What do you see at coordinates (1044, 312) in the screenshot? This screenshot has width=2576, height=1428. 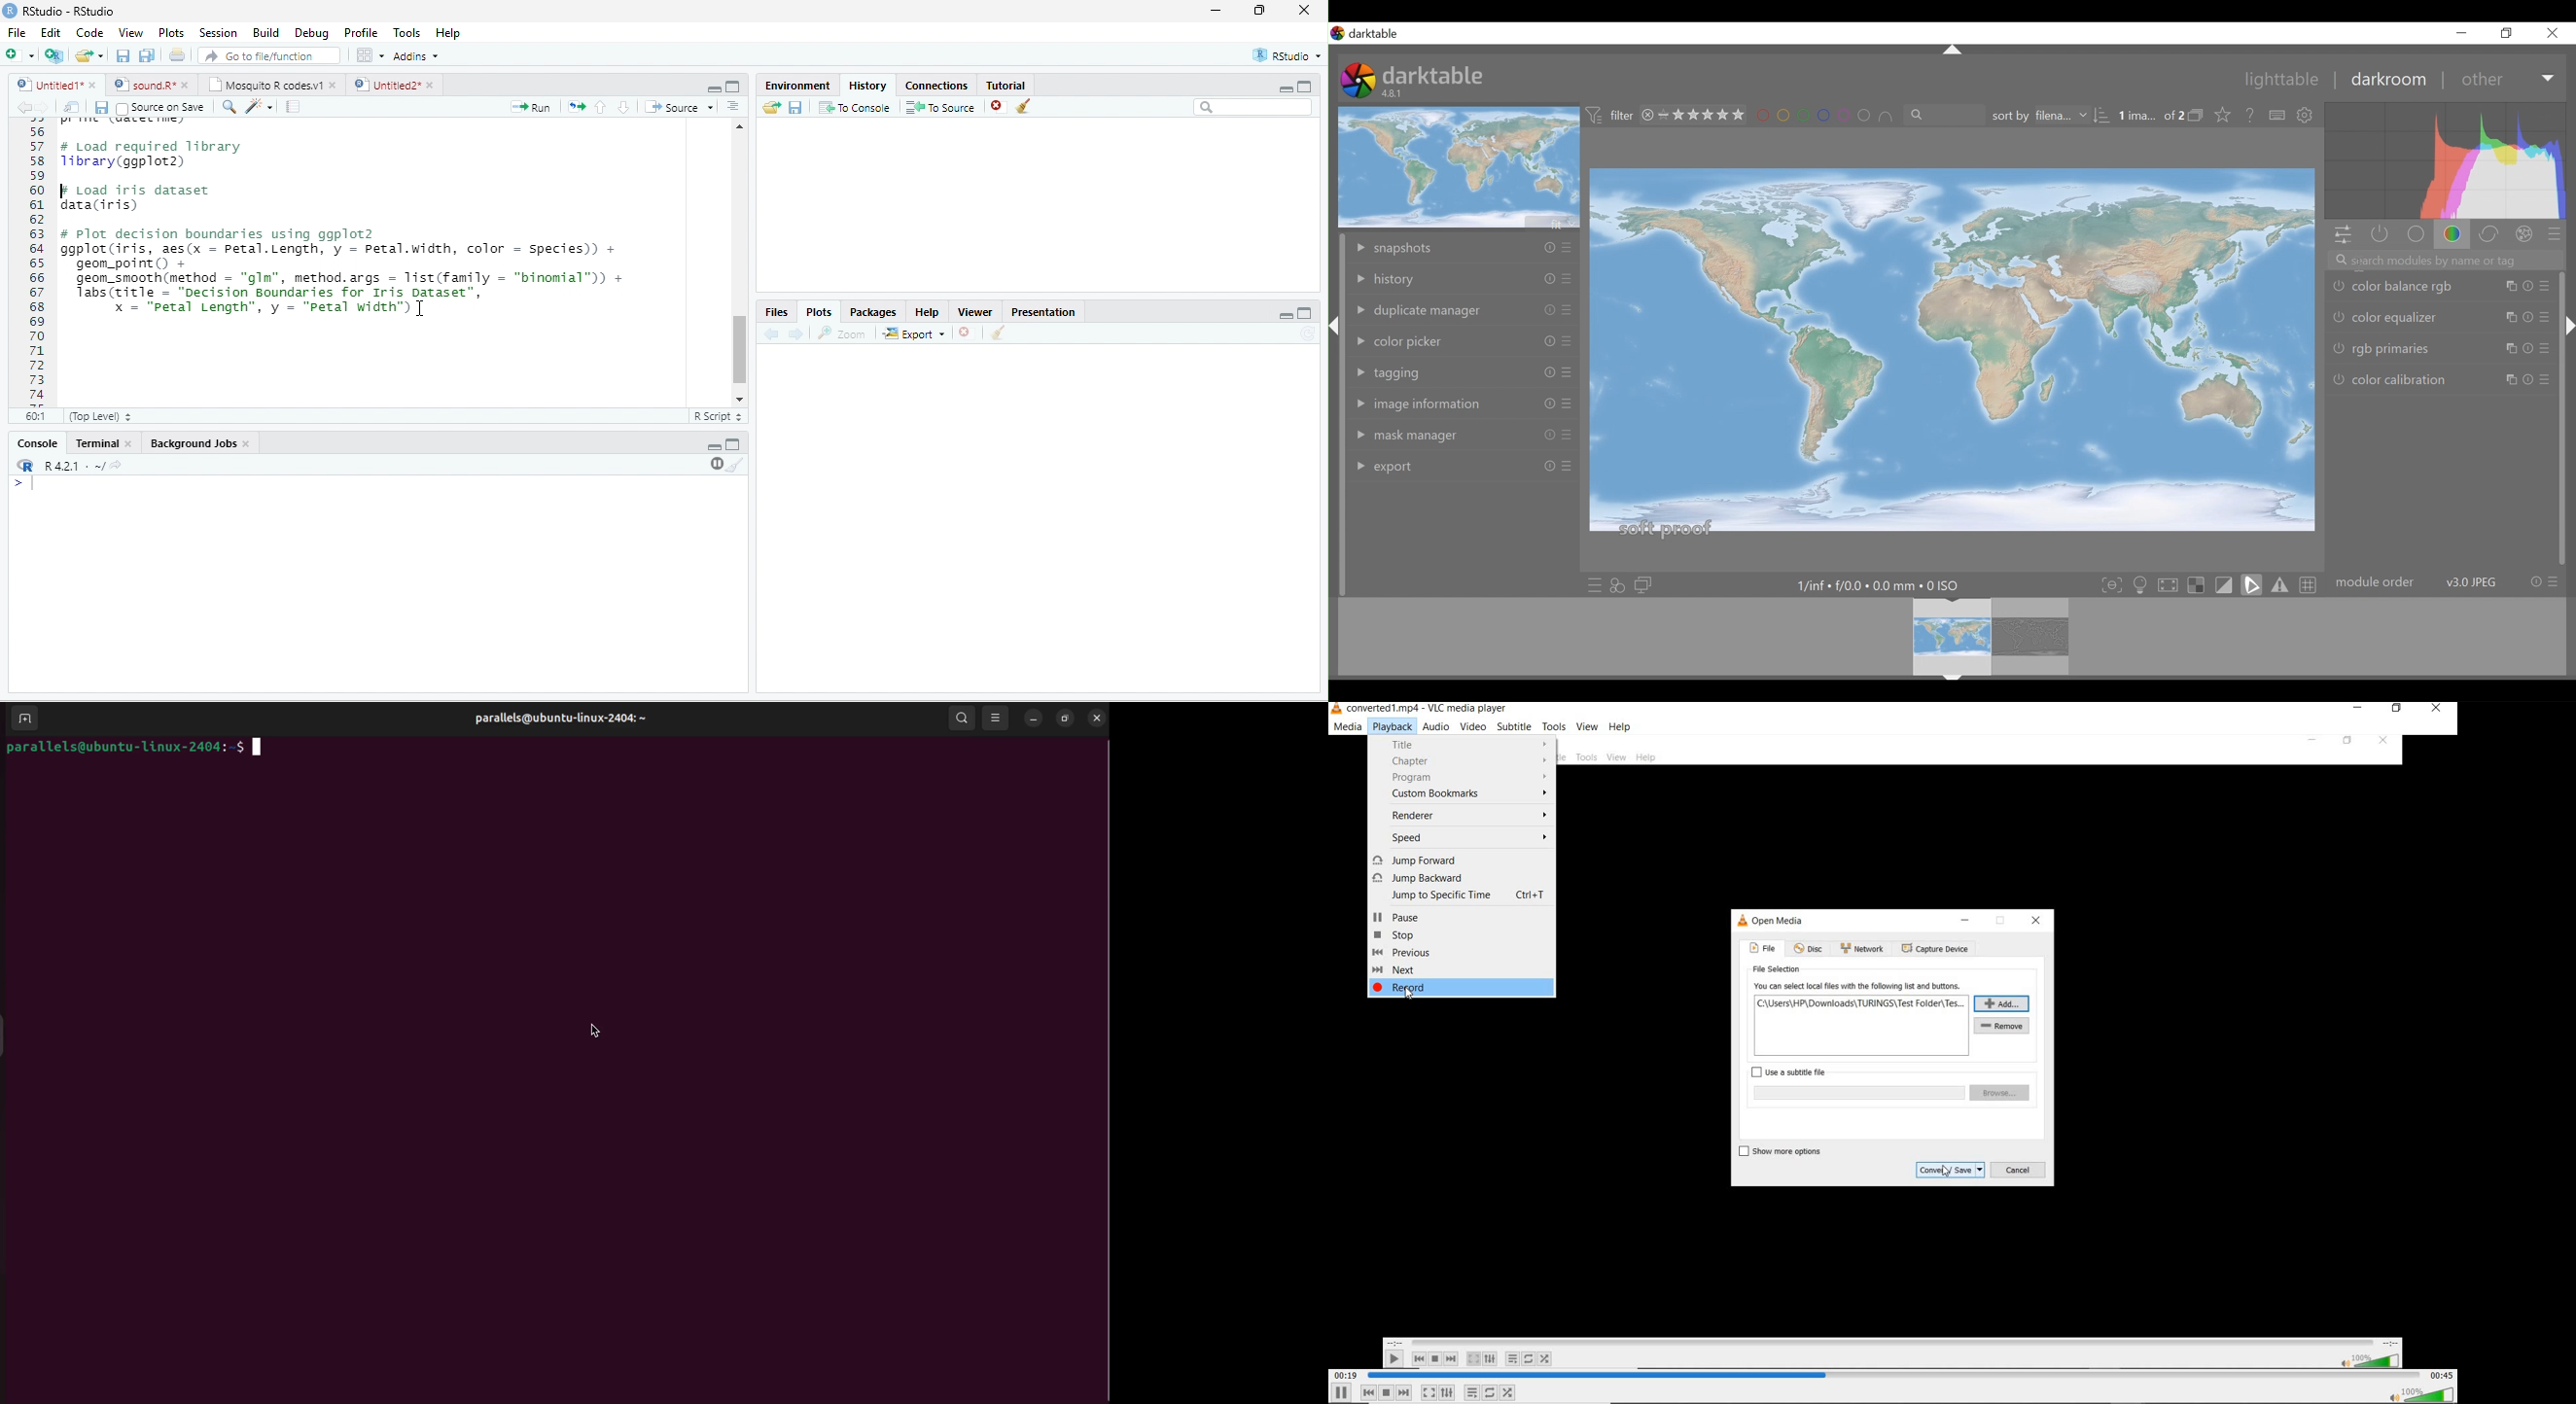 I see `Presentation` at bounding box center [1044, 312].